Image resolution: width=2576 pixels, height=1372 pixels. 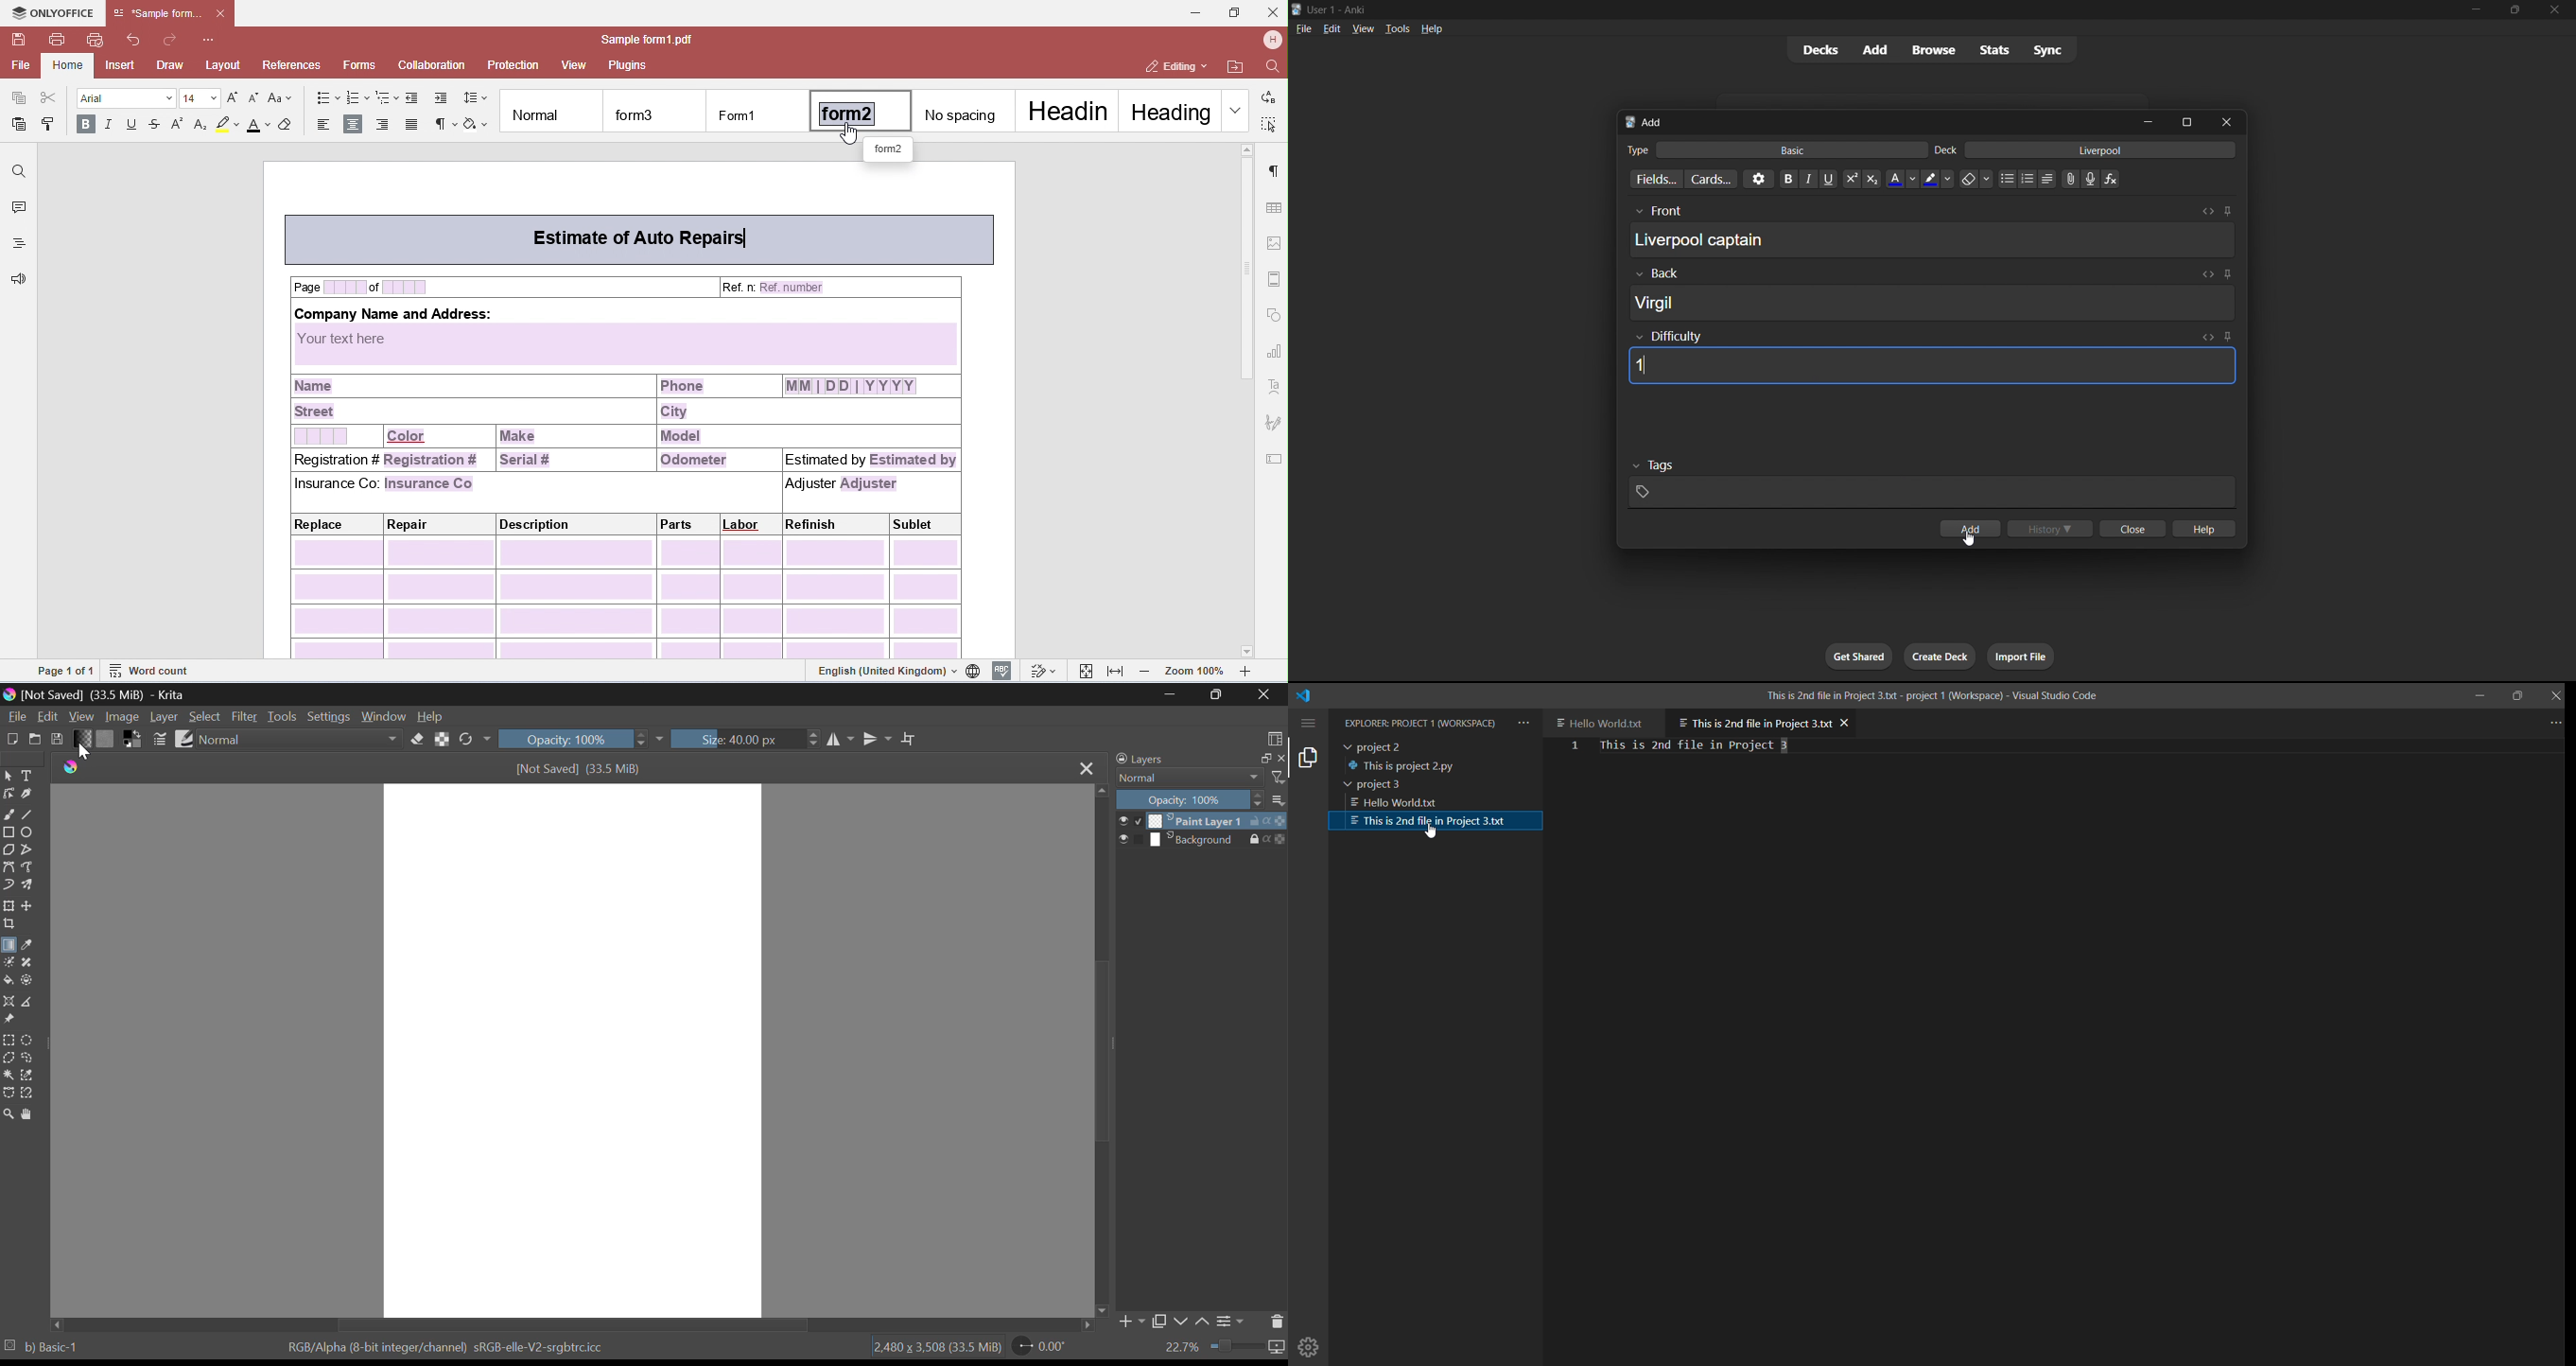 What do you see at coordinates (1809, 179) in the screenshot?
I see `Italics` at bounding box center [1809, 179].